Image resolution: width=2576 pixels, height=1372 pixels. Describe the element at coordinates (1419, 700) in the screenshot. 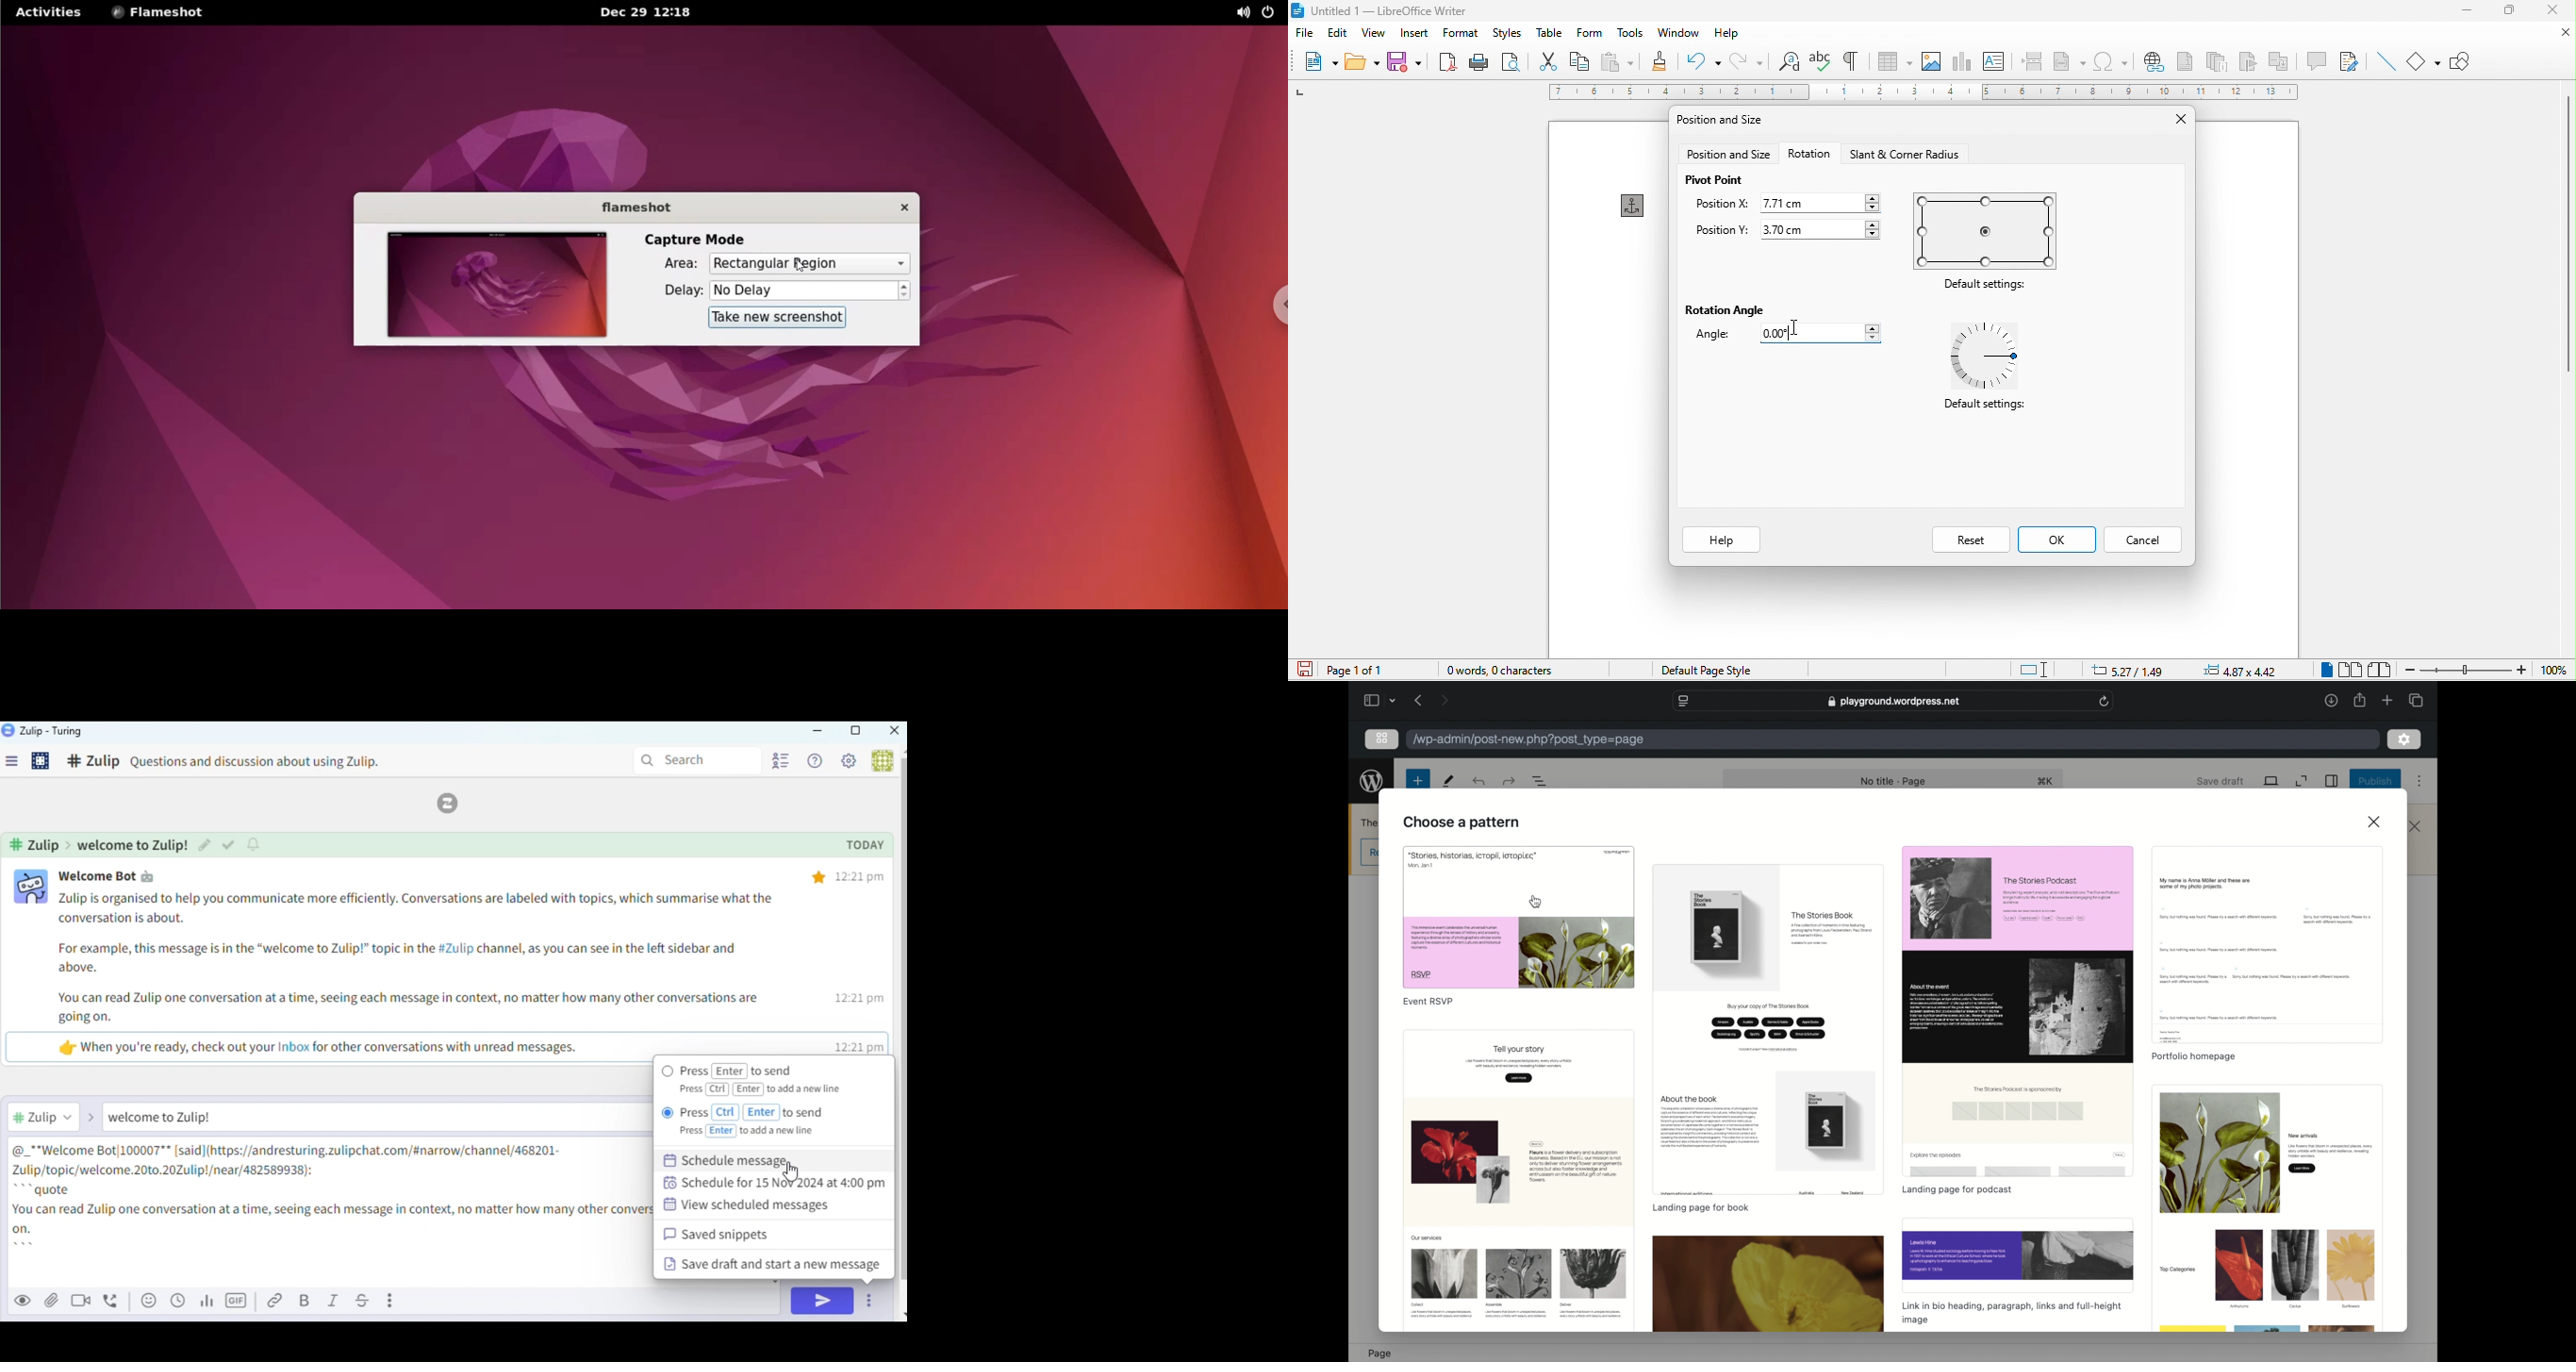

I see `previous page` at that location.